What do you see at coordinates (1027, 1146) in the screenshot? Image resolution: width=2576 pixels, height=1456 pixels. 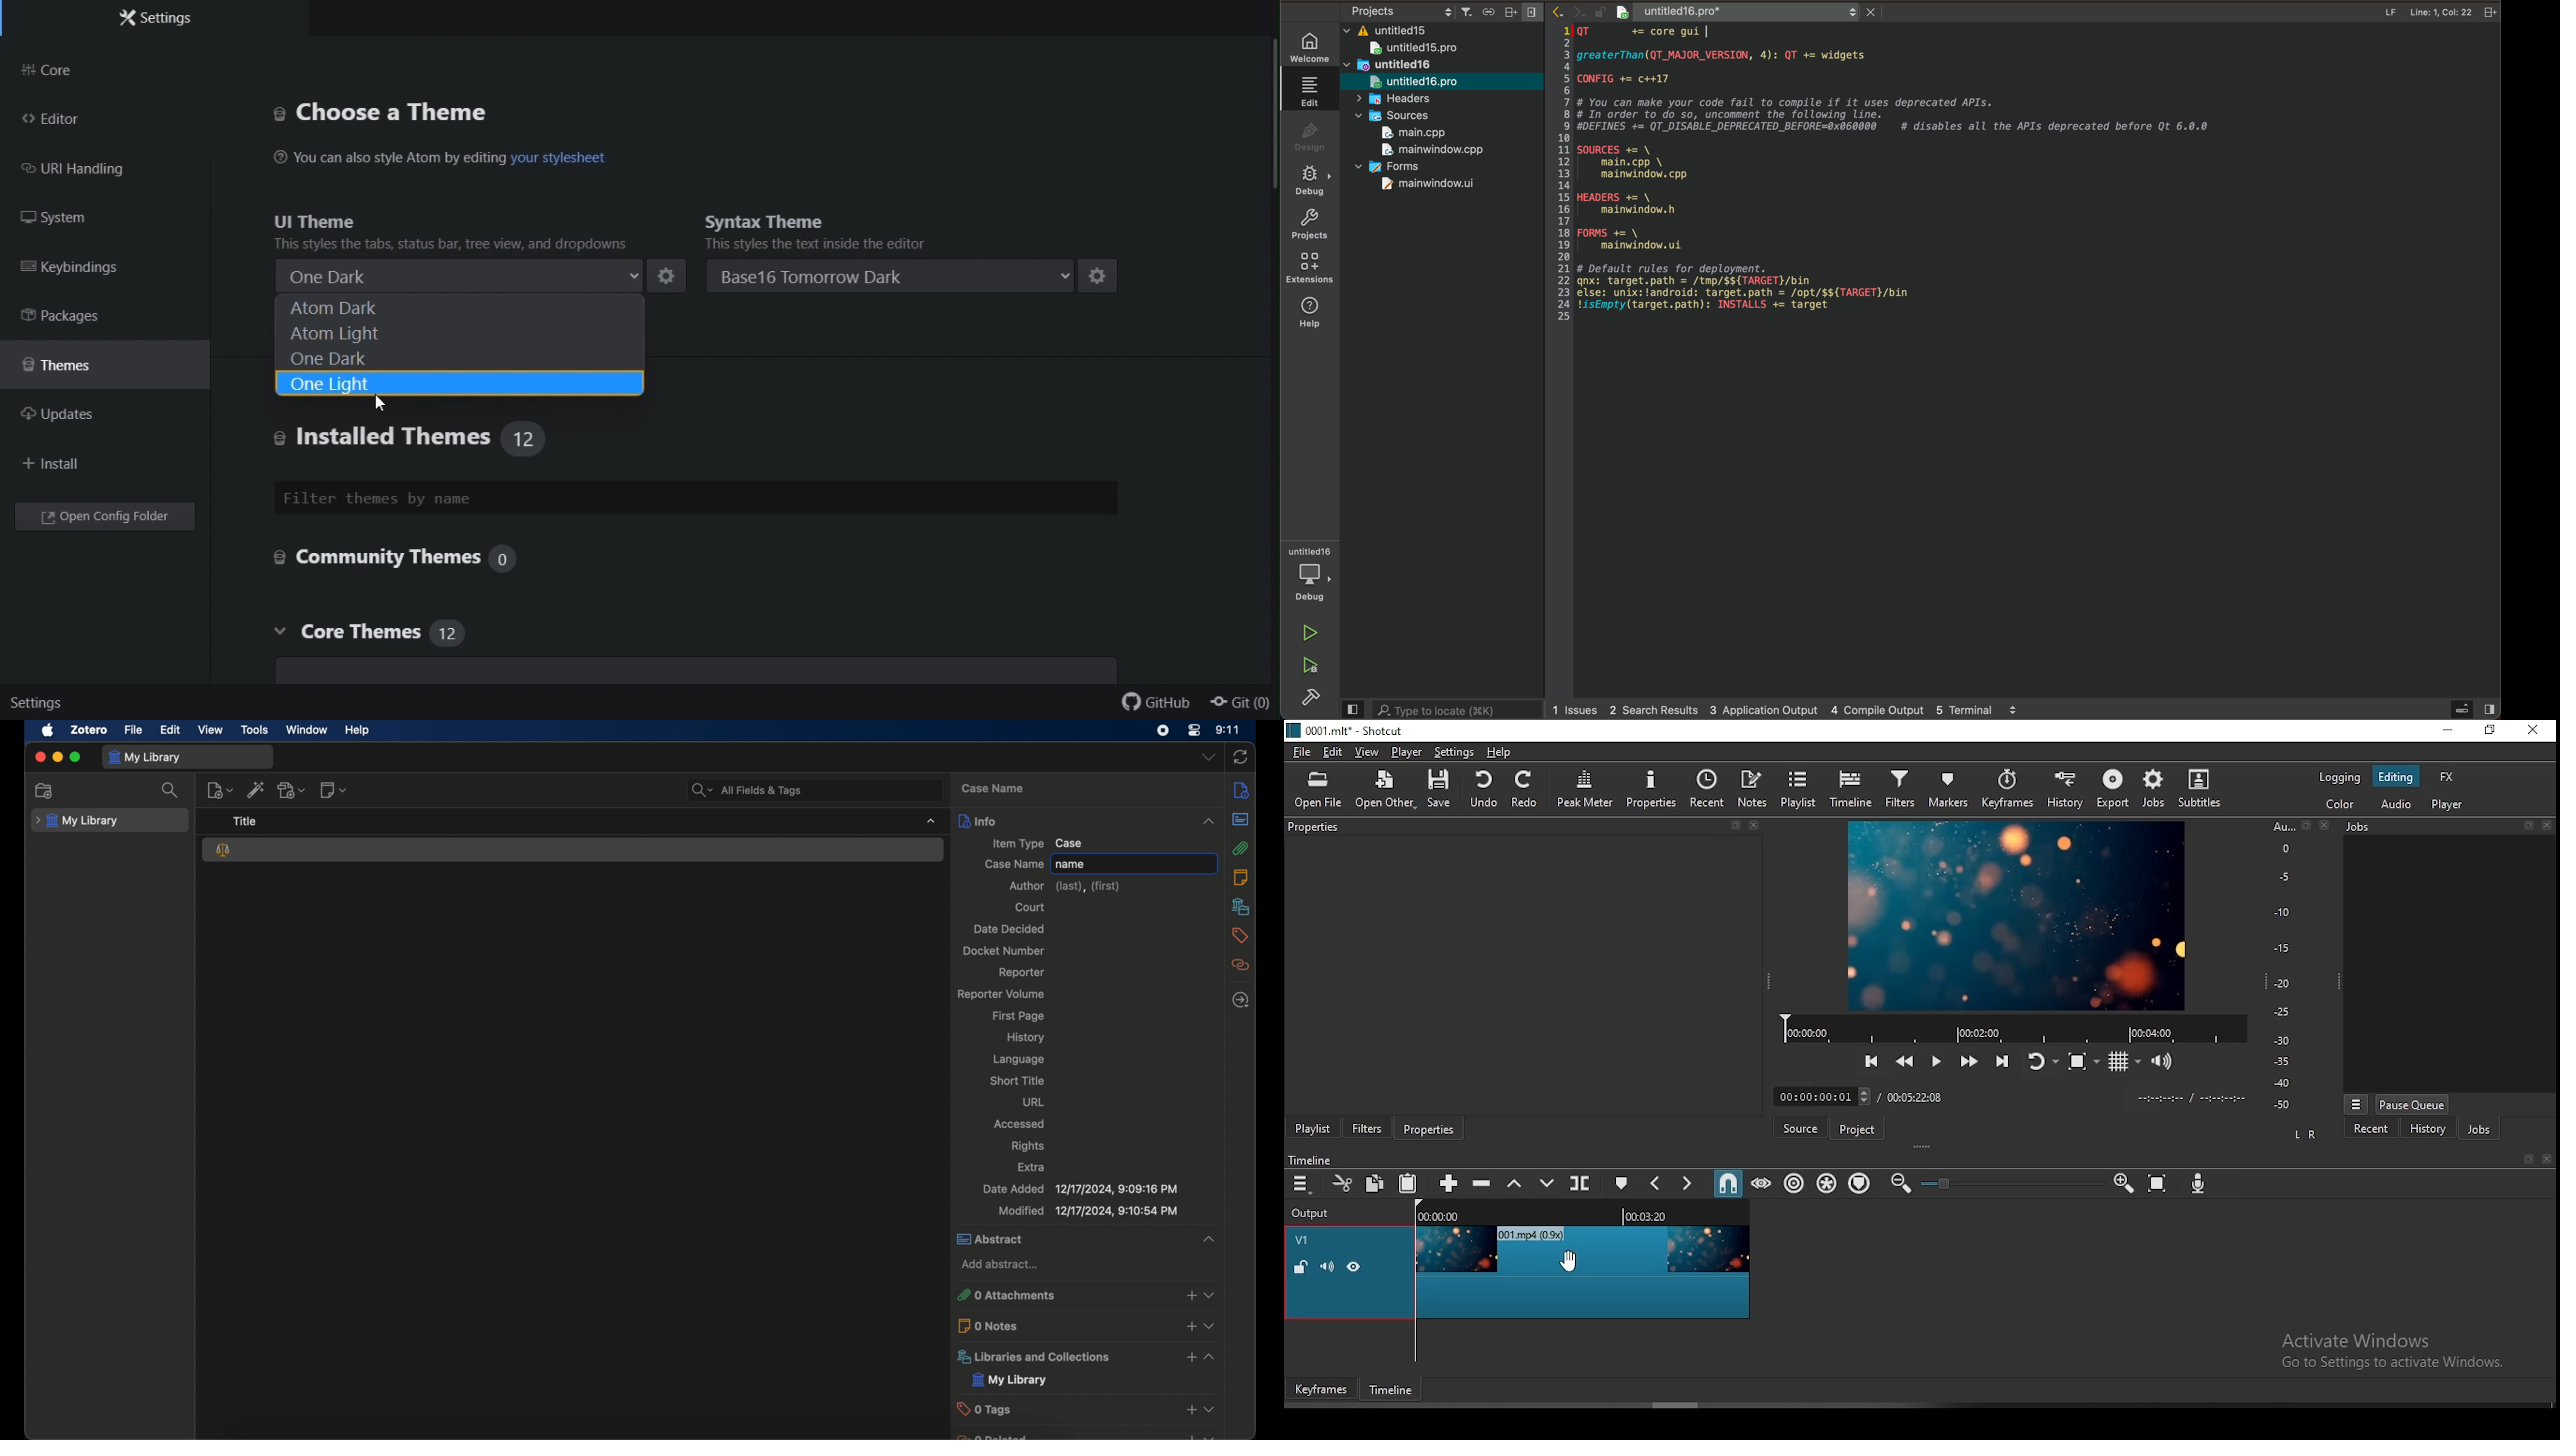 I see `rights` at bounding box center [1027, 1146].